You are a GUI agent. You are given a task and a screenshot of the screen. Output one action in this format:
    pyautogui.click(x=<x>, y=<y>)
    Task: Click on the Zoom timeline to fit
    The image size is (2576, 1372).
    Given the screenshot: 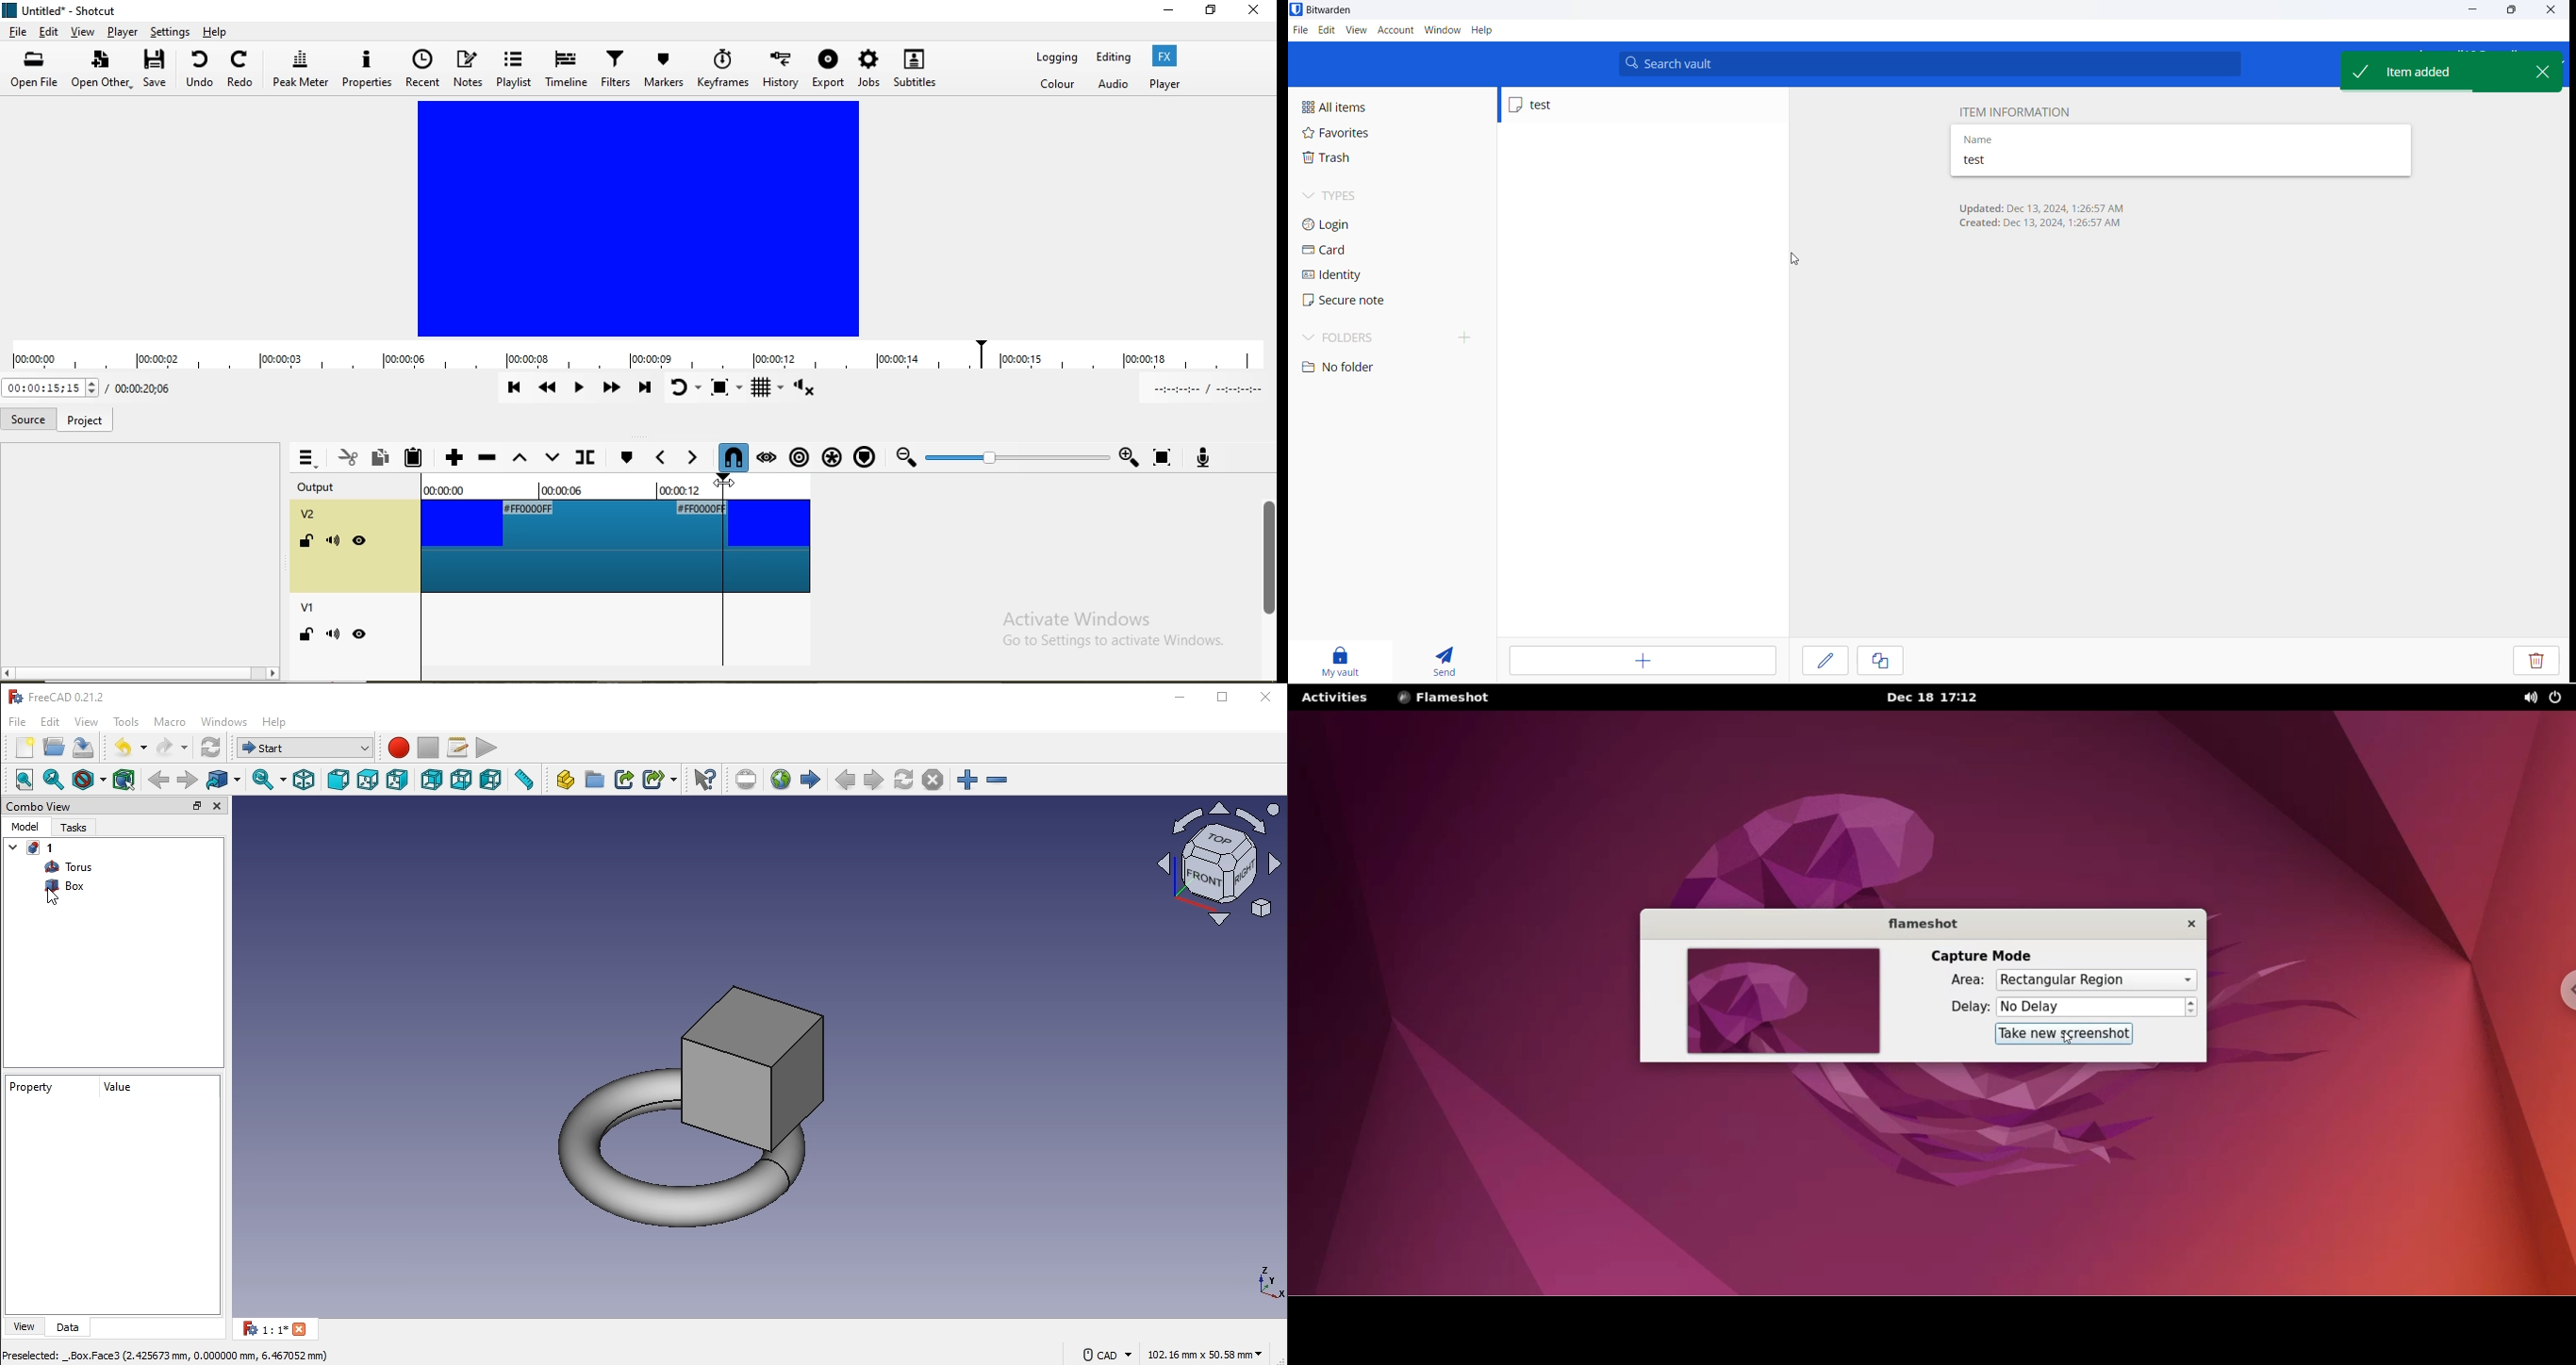 What is the action you would take?
    pyautogui.click(x=1016, y=456)
    